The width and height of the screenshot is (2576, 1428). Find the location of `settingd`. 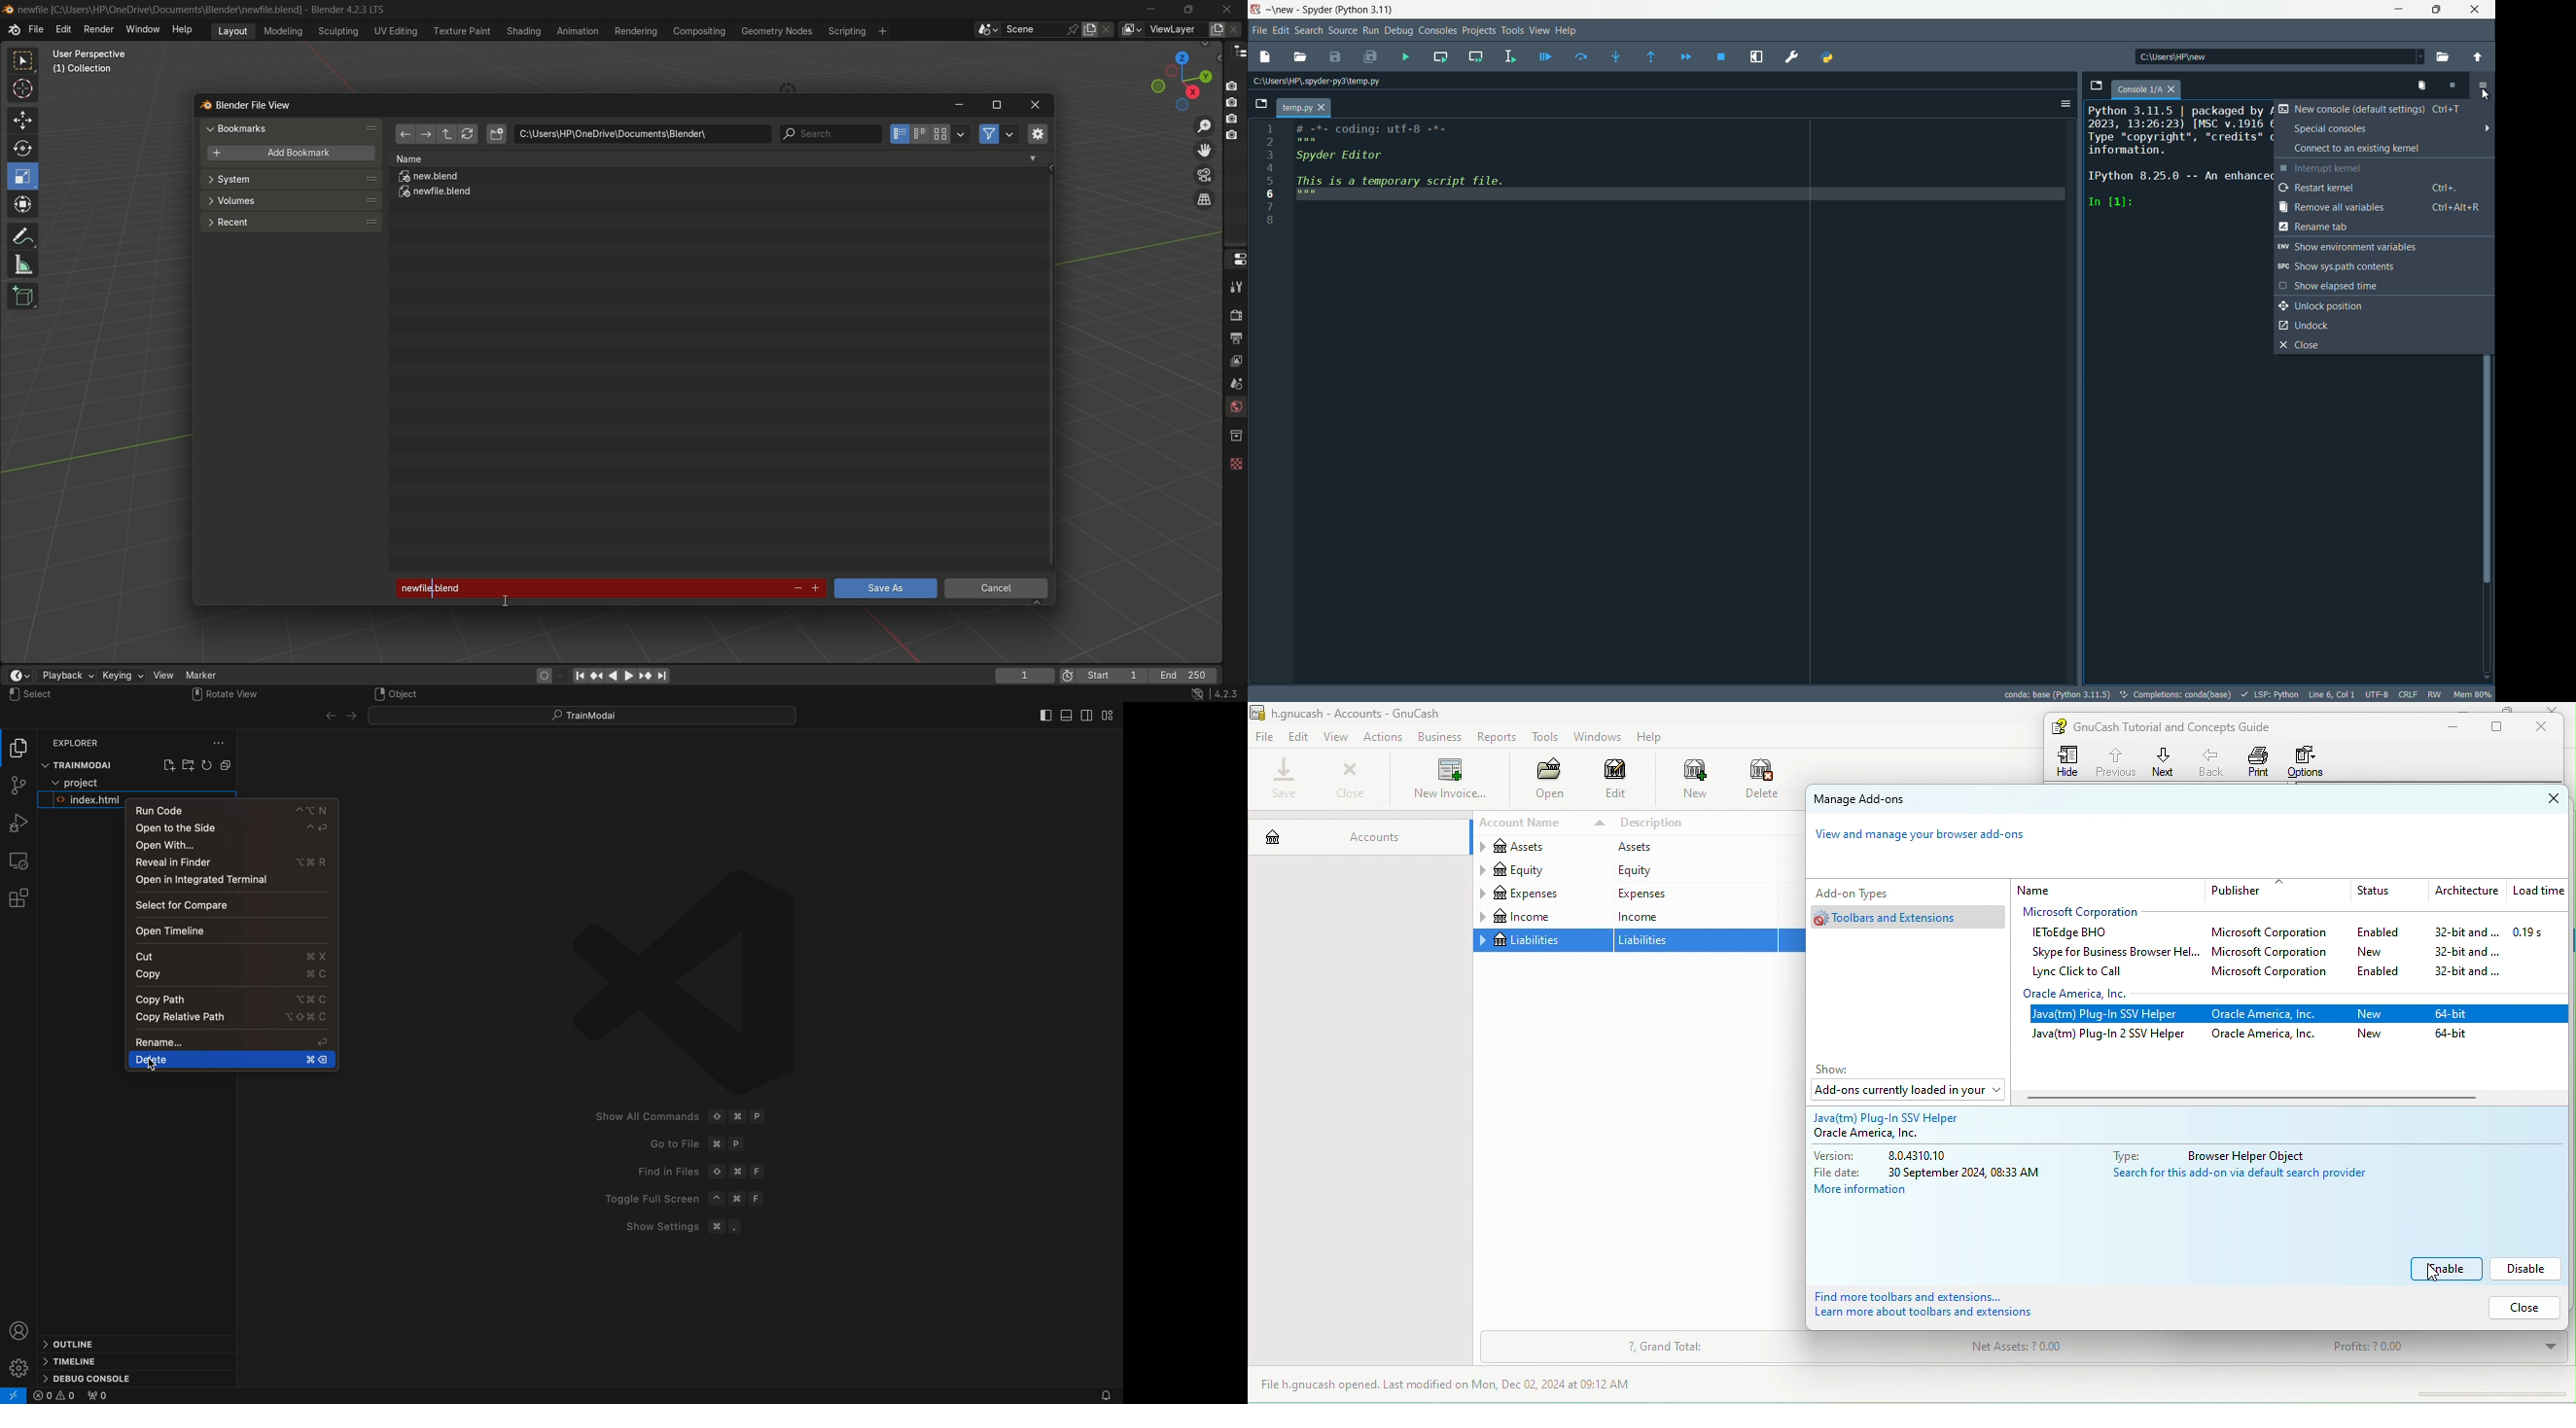

settingd is located at coordinates (19, 1367).